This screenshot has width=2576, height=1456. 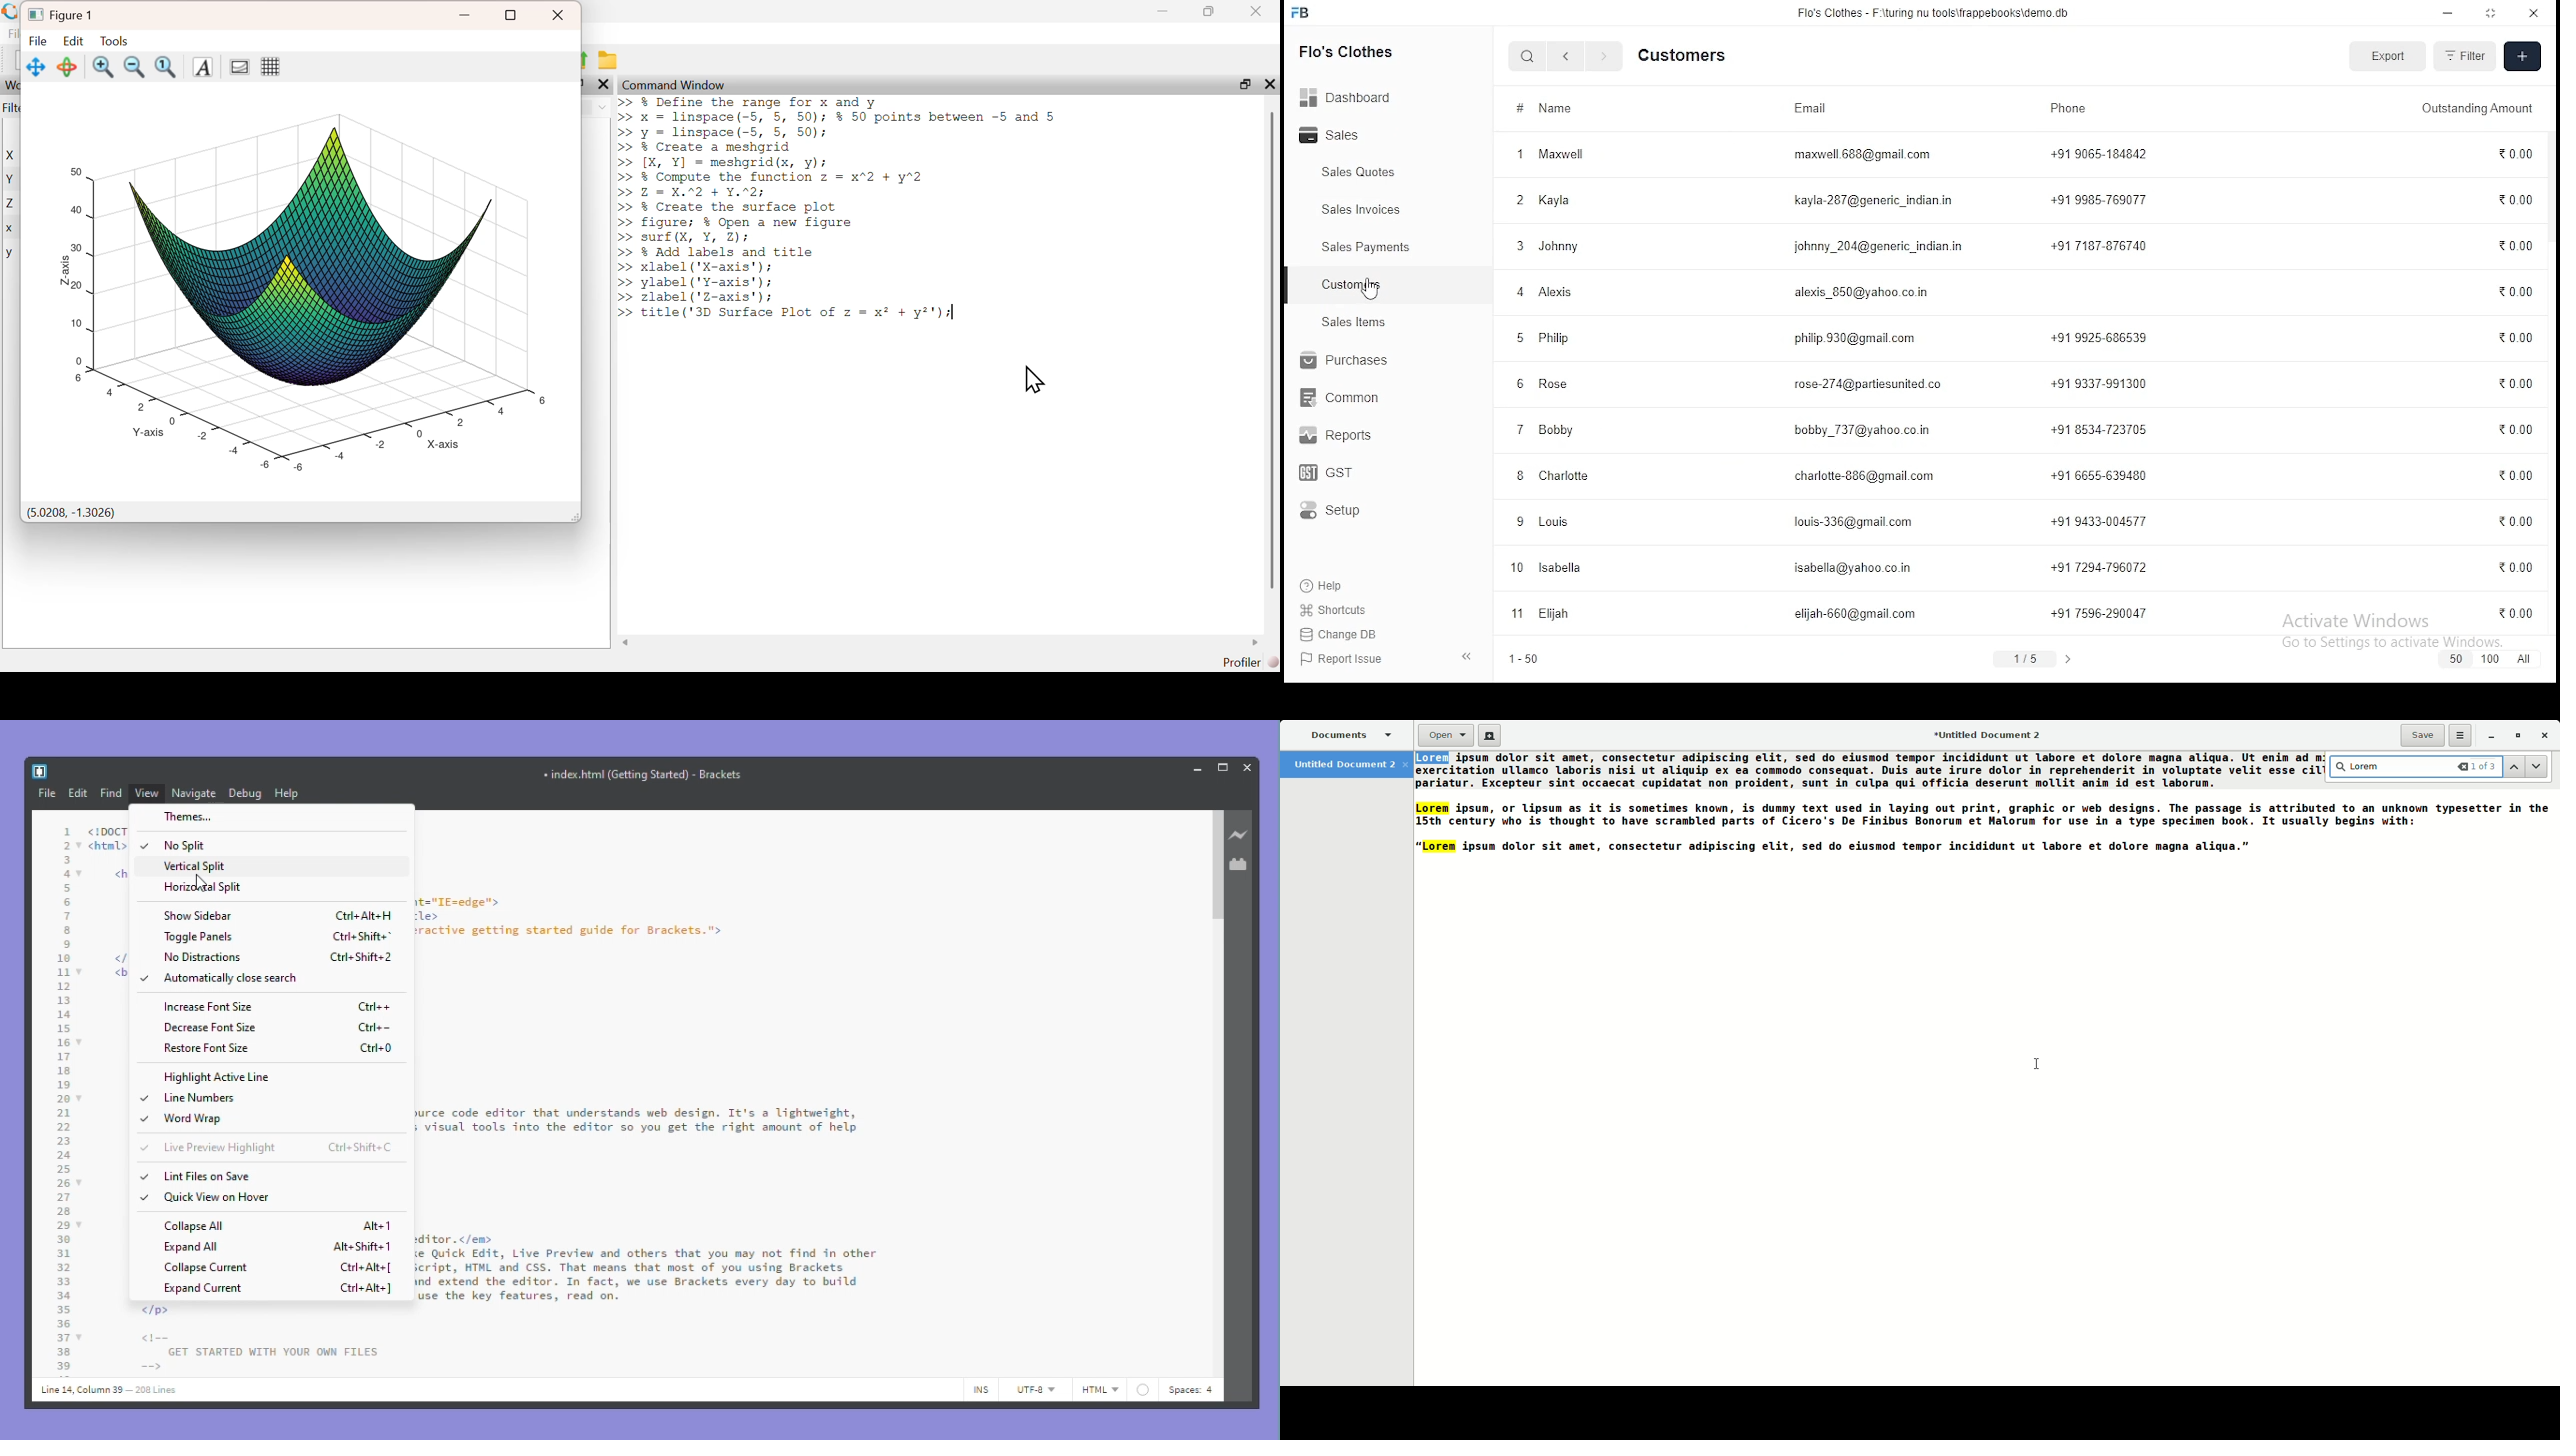 What do you see at coordinates (79, 1337) in the screenshot?
I see `code fold` at bounding box center [79, 1337].